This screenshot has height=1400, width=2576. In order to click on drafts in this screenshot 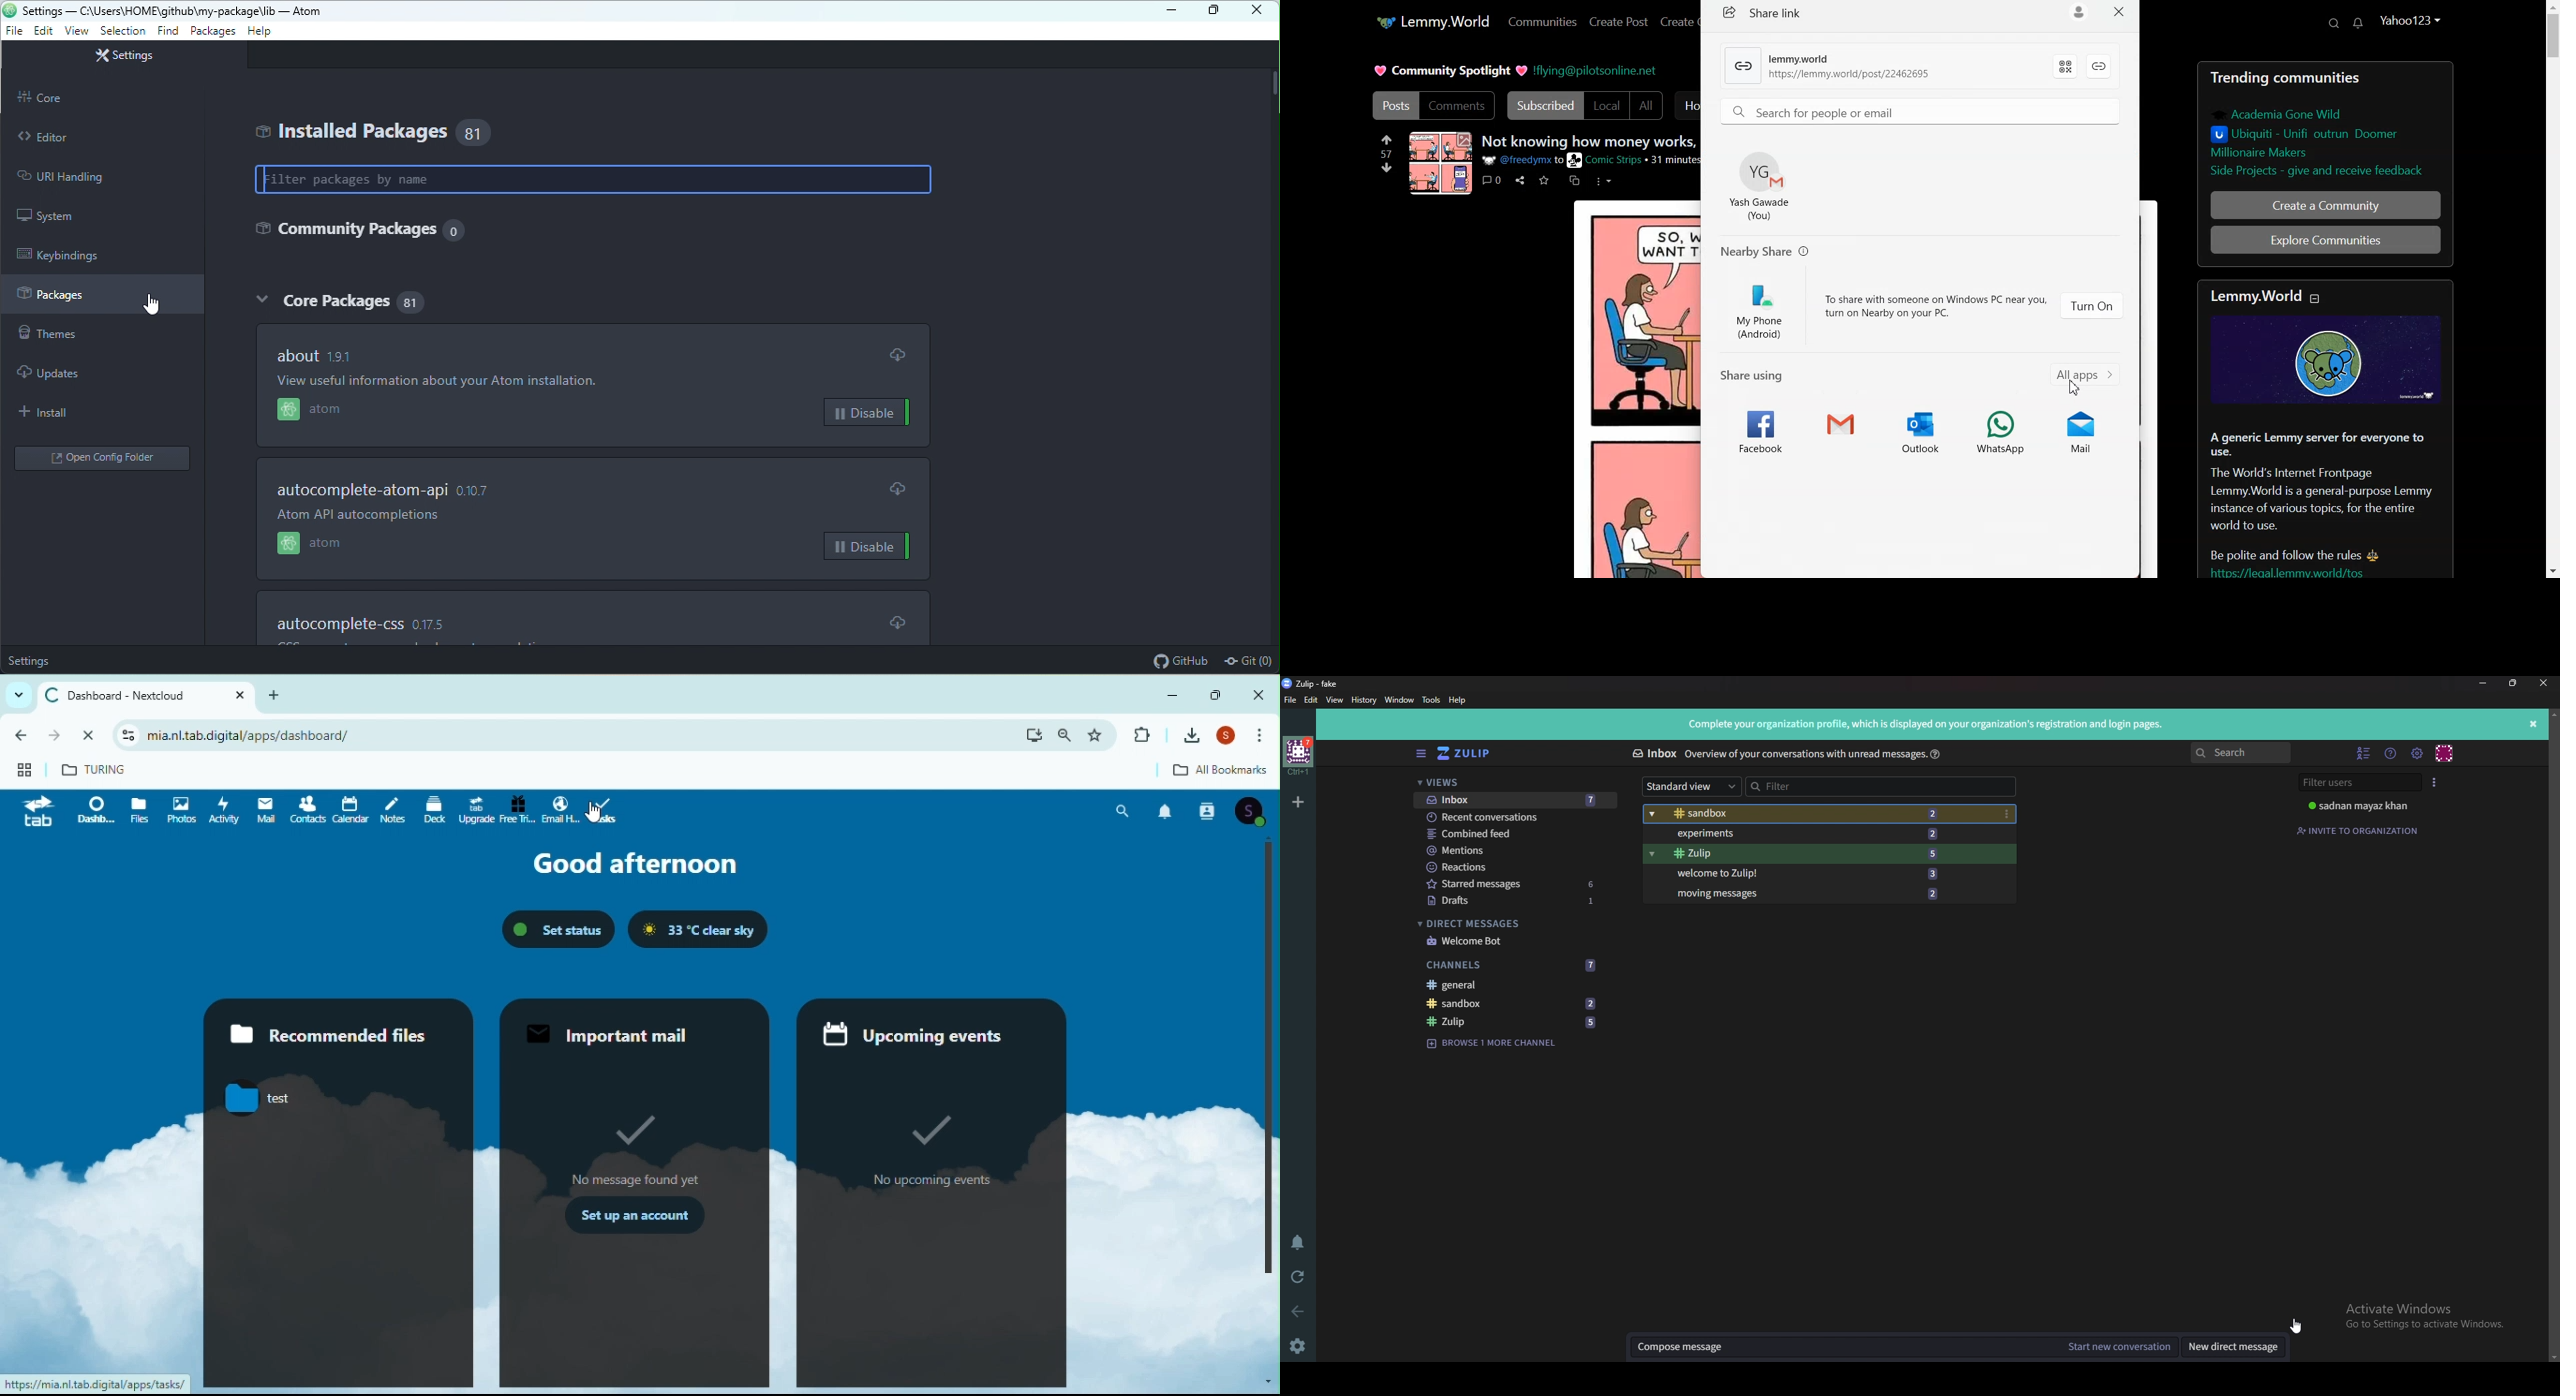, I will do `click(1519, 900)`.